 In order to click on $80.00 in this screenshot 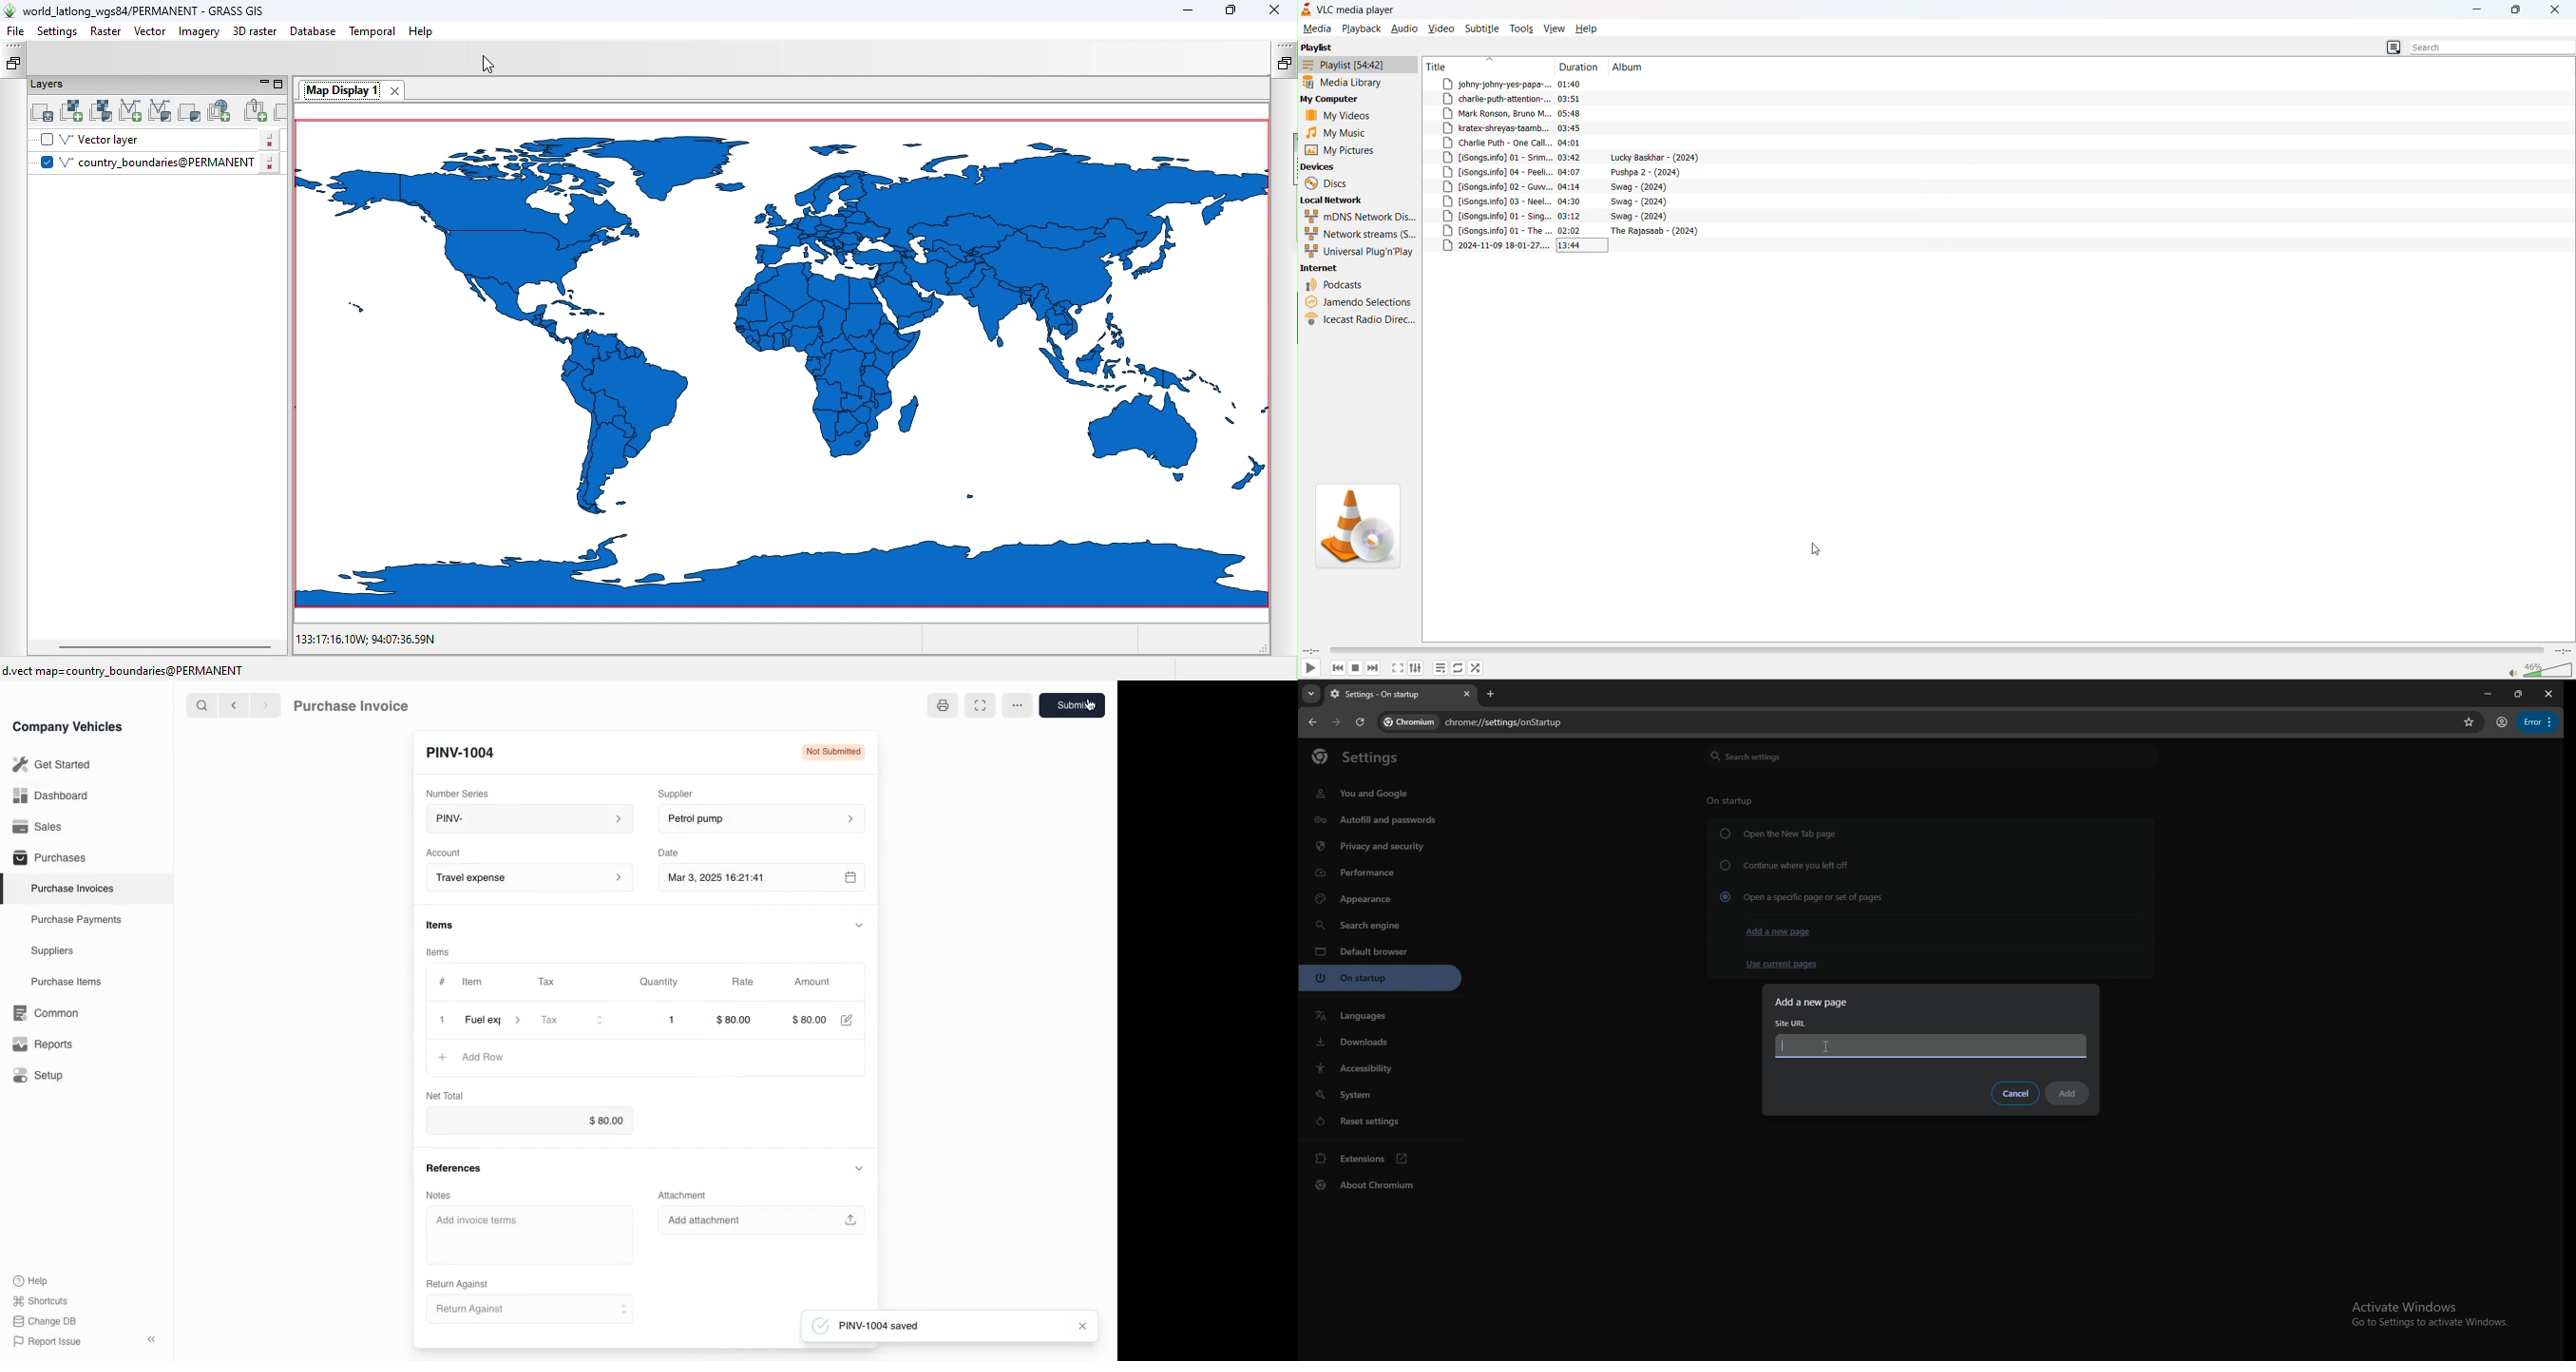, I will do `click(739, 1020)`.